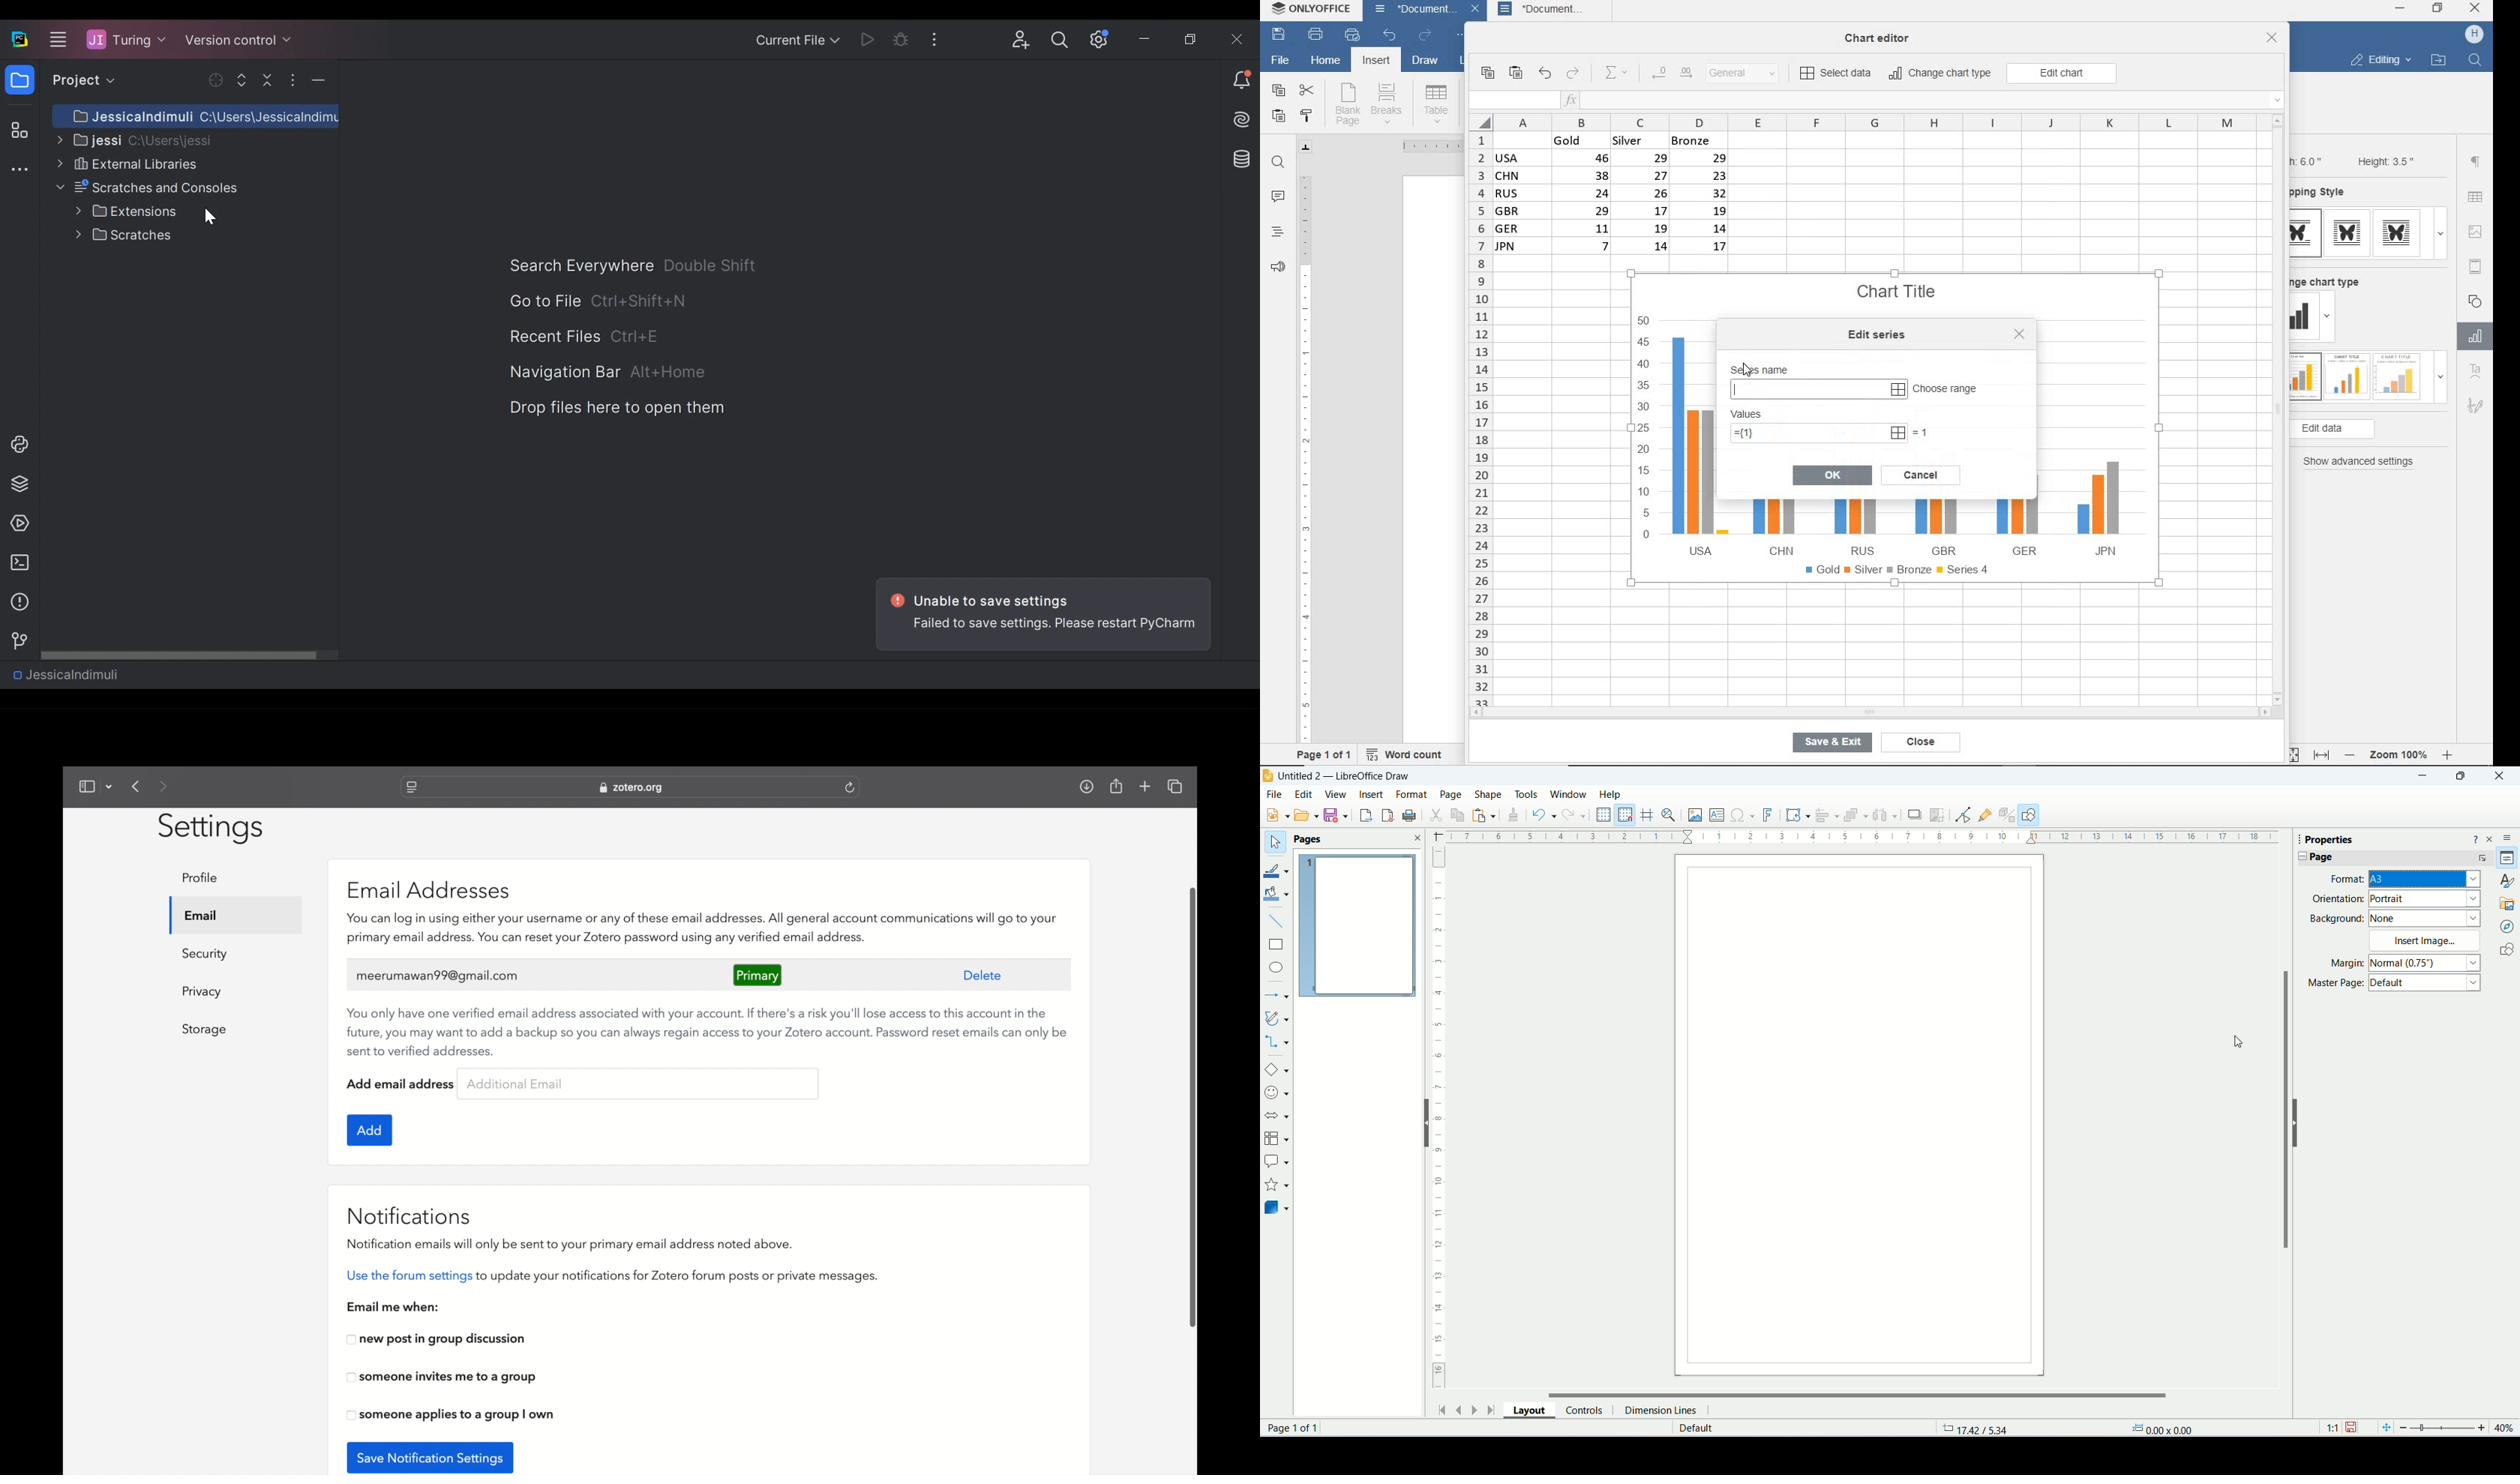  I want to click on email addresses, so click(430, 890).